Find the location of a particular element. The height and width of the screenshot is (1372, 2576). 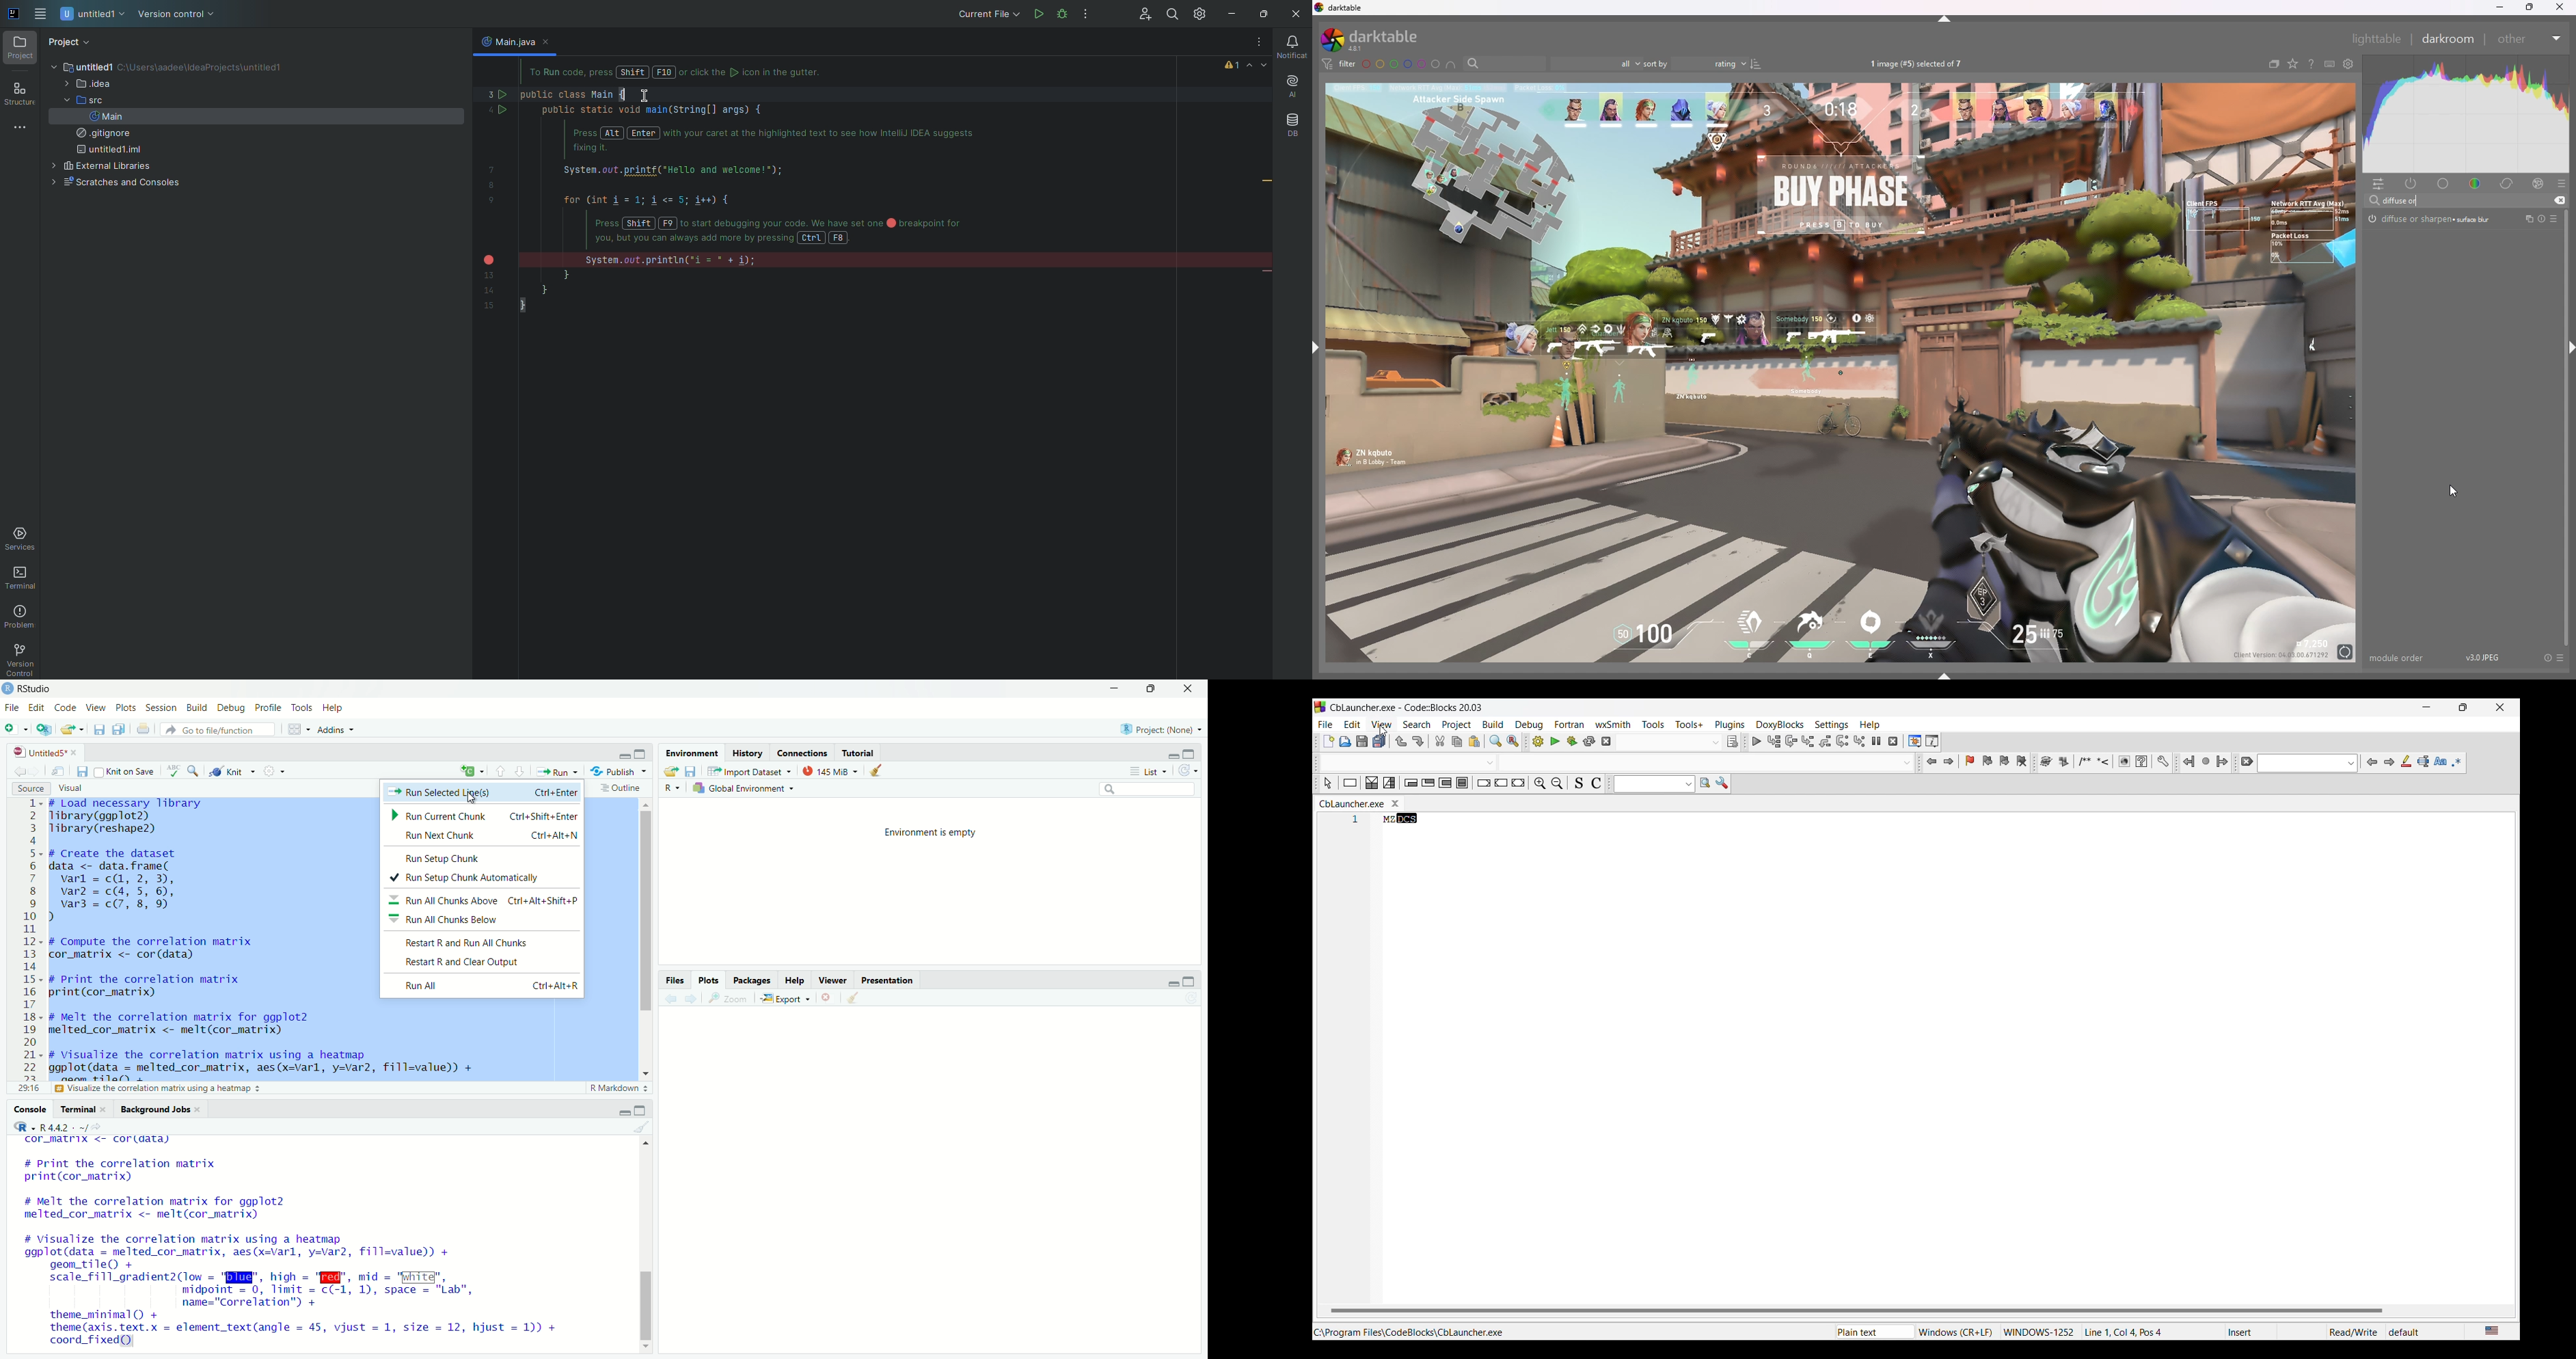

go forward is located at coordinates (38, 771).